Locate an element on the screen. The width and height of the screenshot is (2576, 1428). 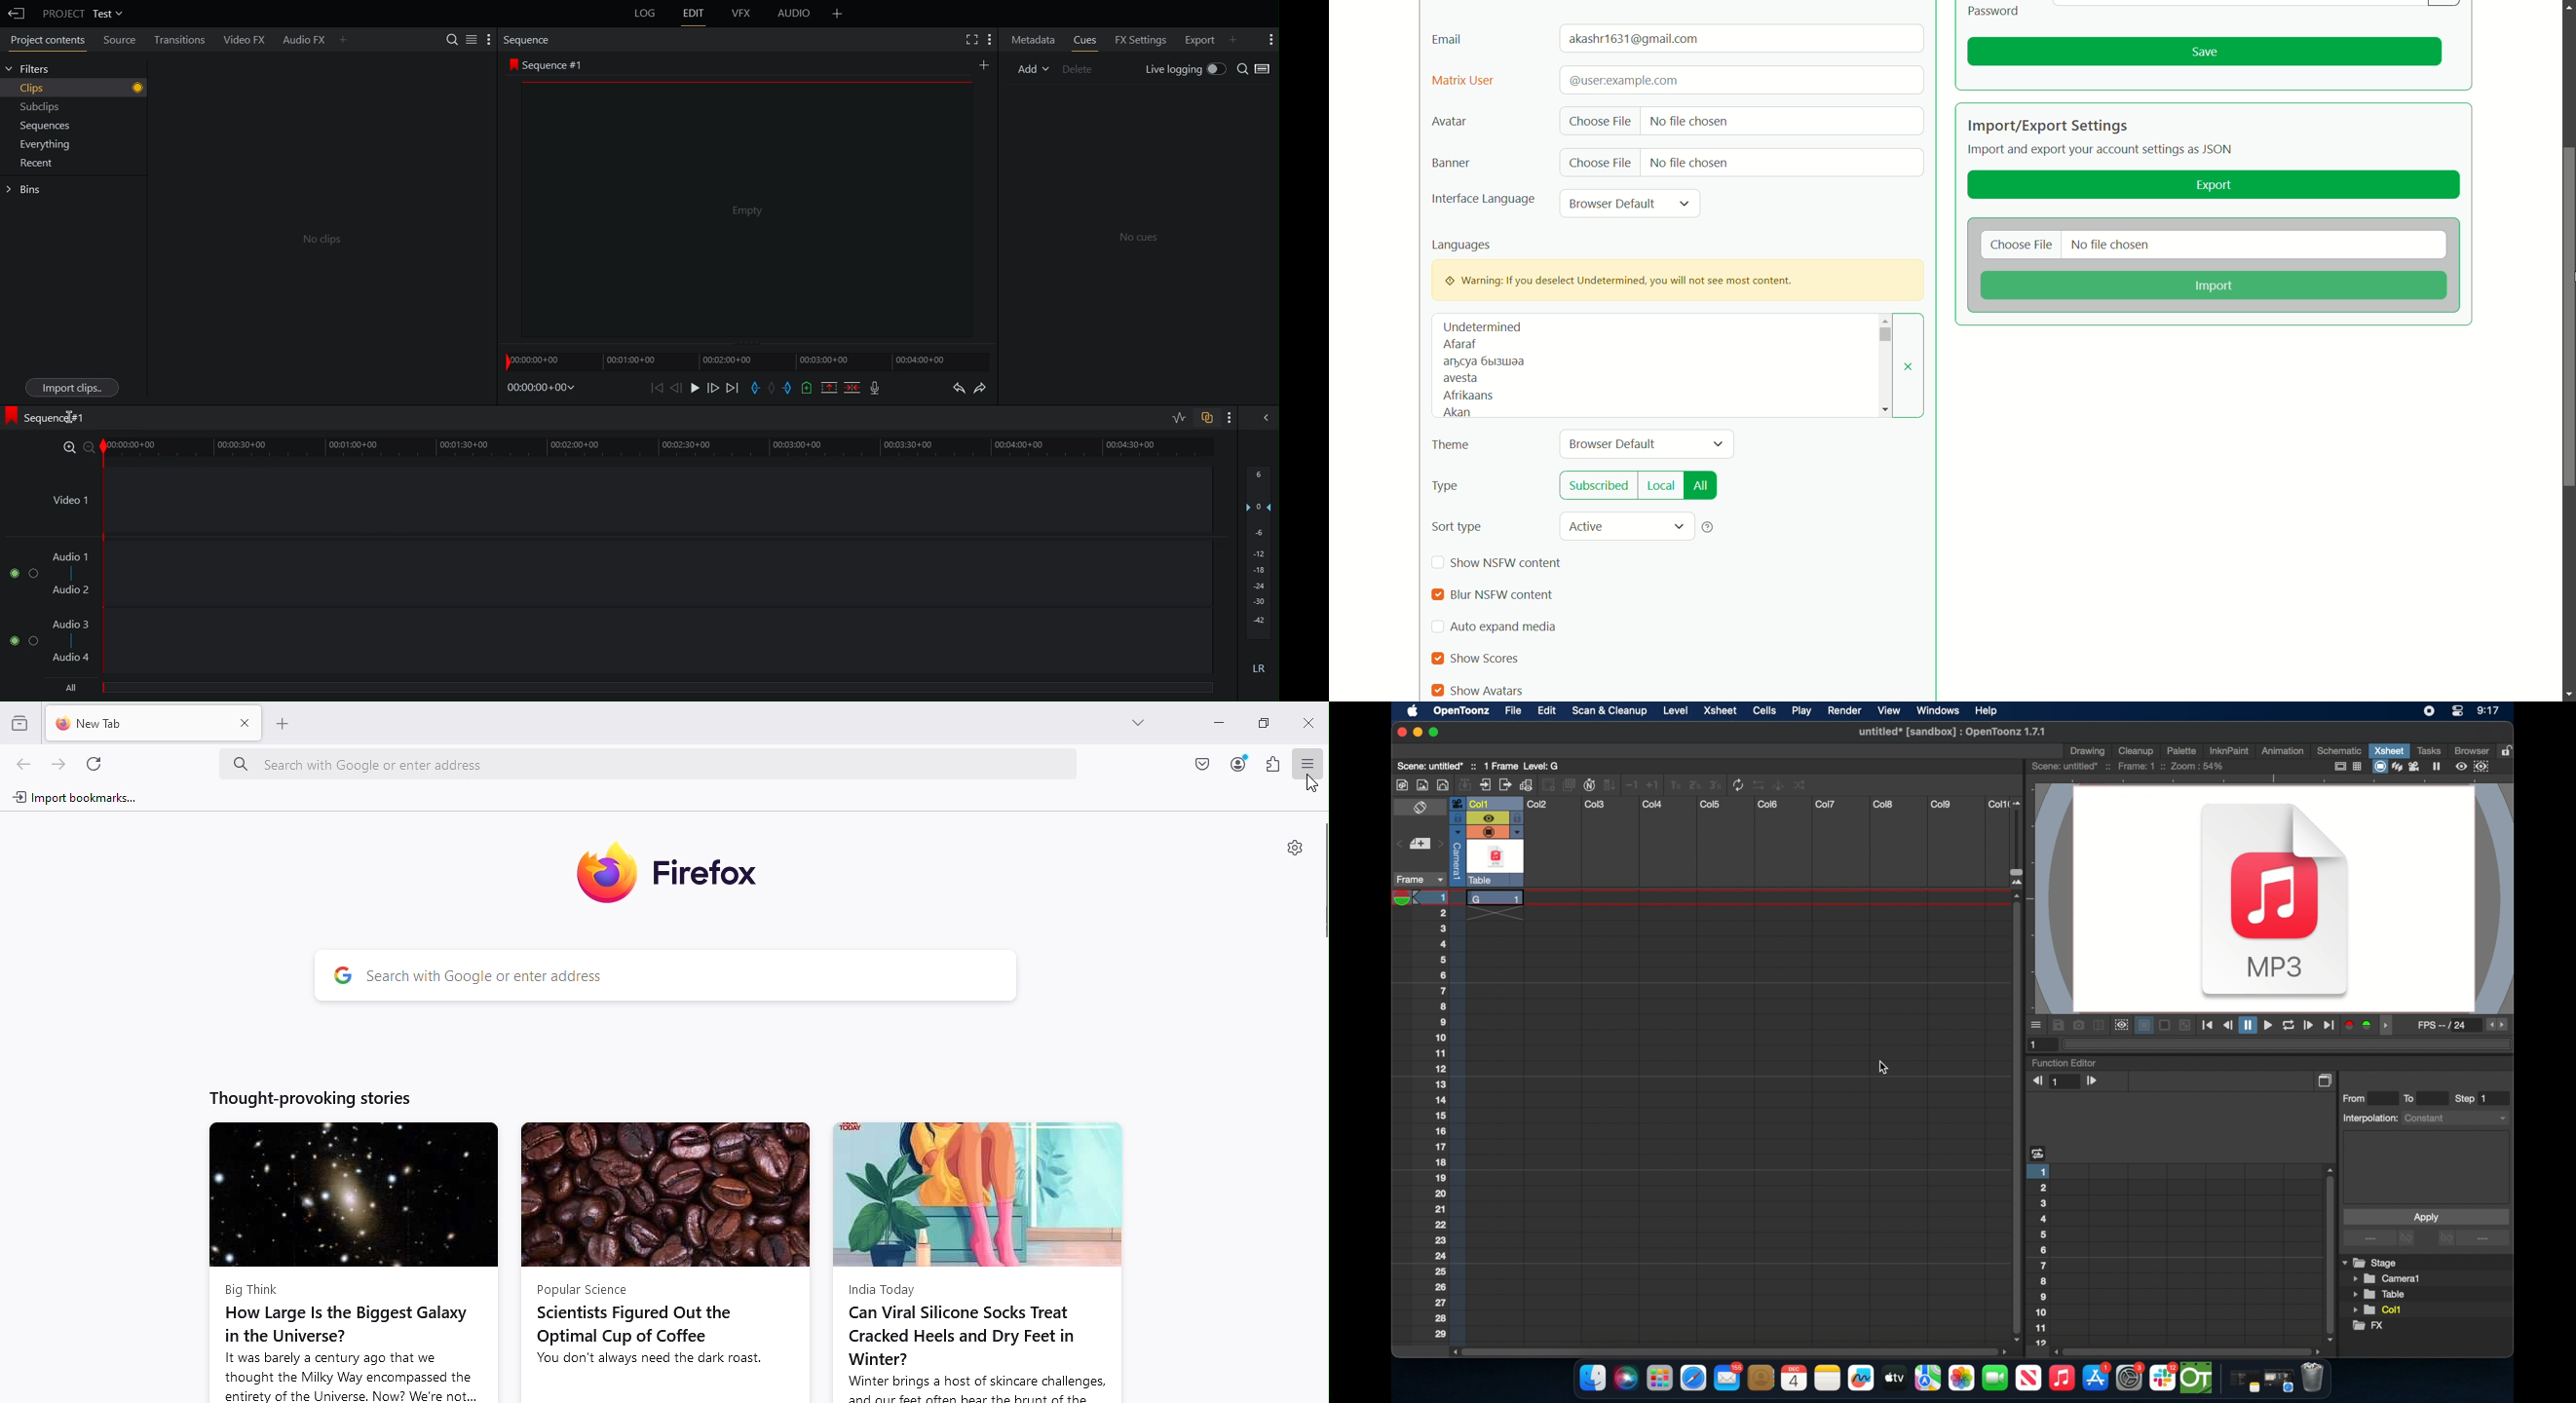
dropdown is located at coordinates (1884, 335).